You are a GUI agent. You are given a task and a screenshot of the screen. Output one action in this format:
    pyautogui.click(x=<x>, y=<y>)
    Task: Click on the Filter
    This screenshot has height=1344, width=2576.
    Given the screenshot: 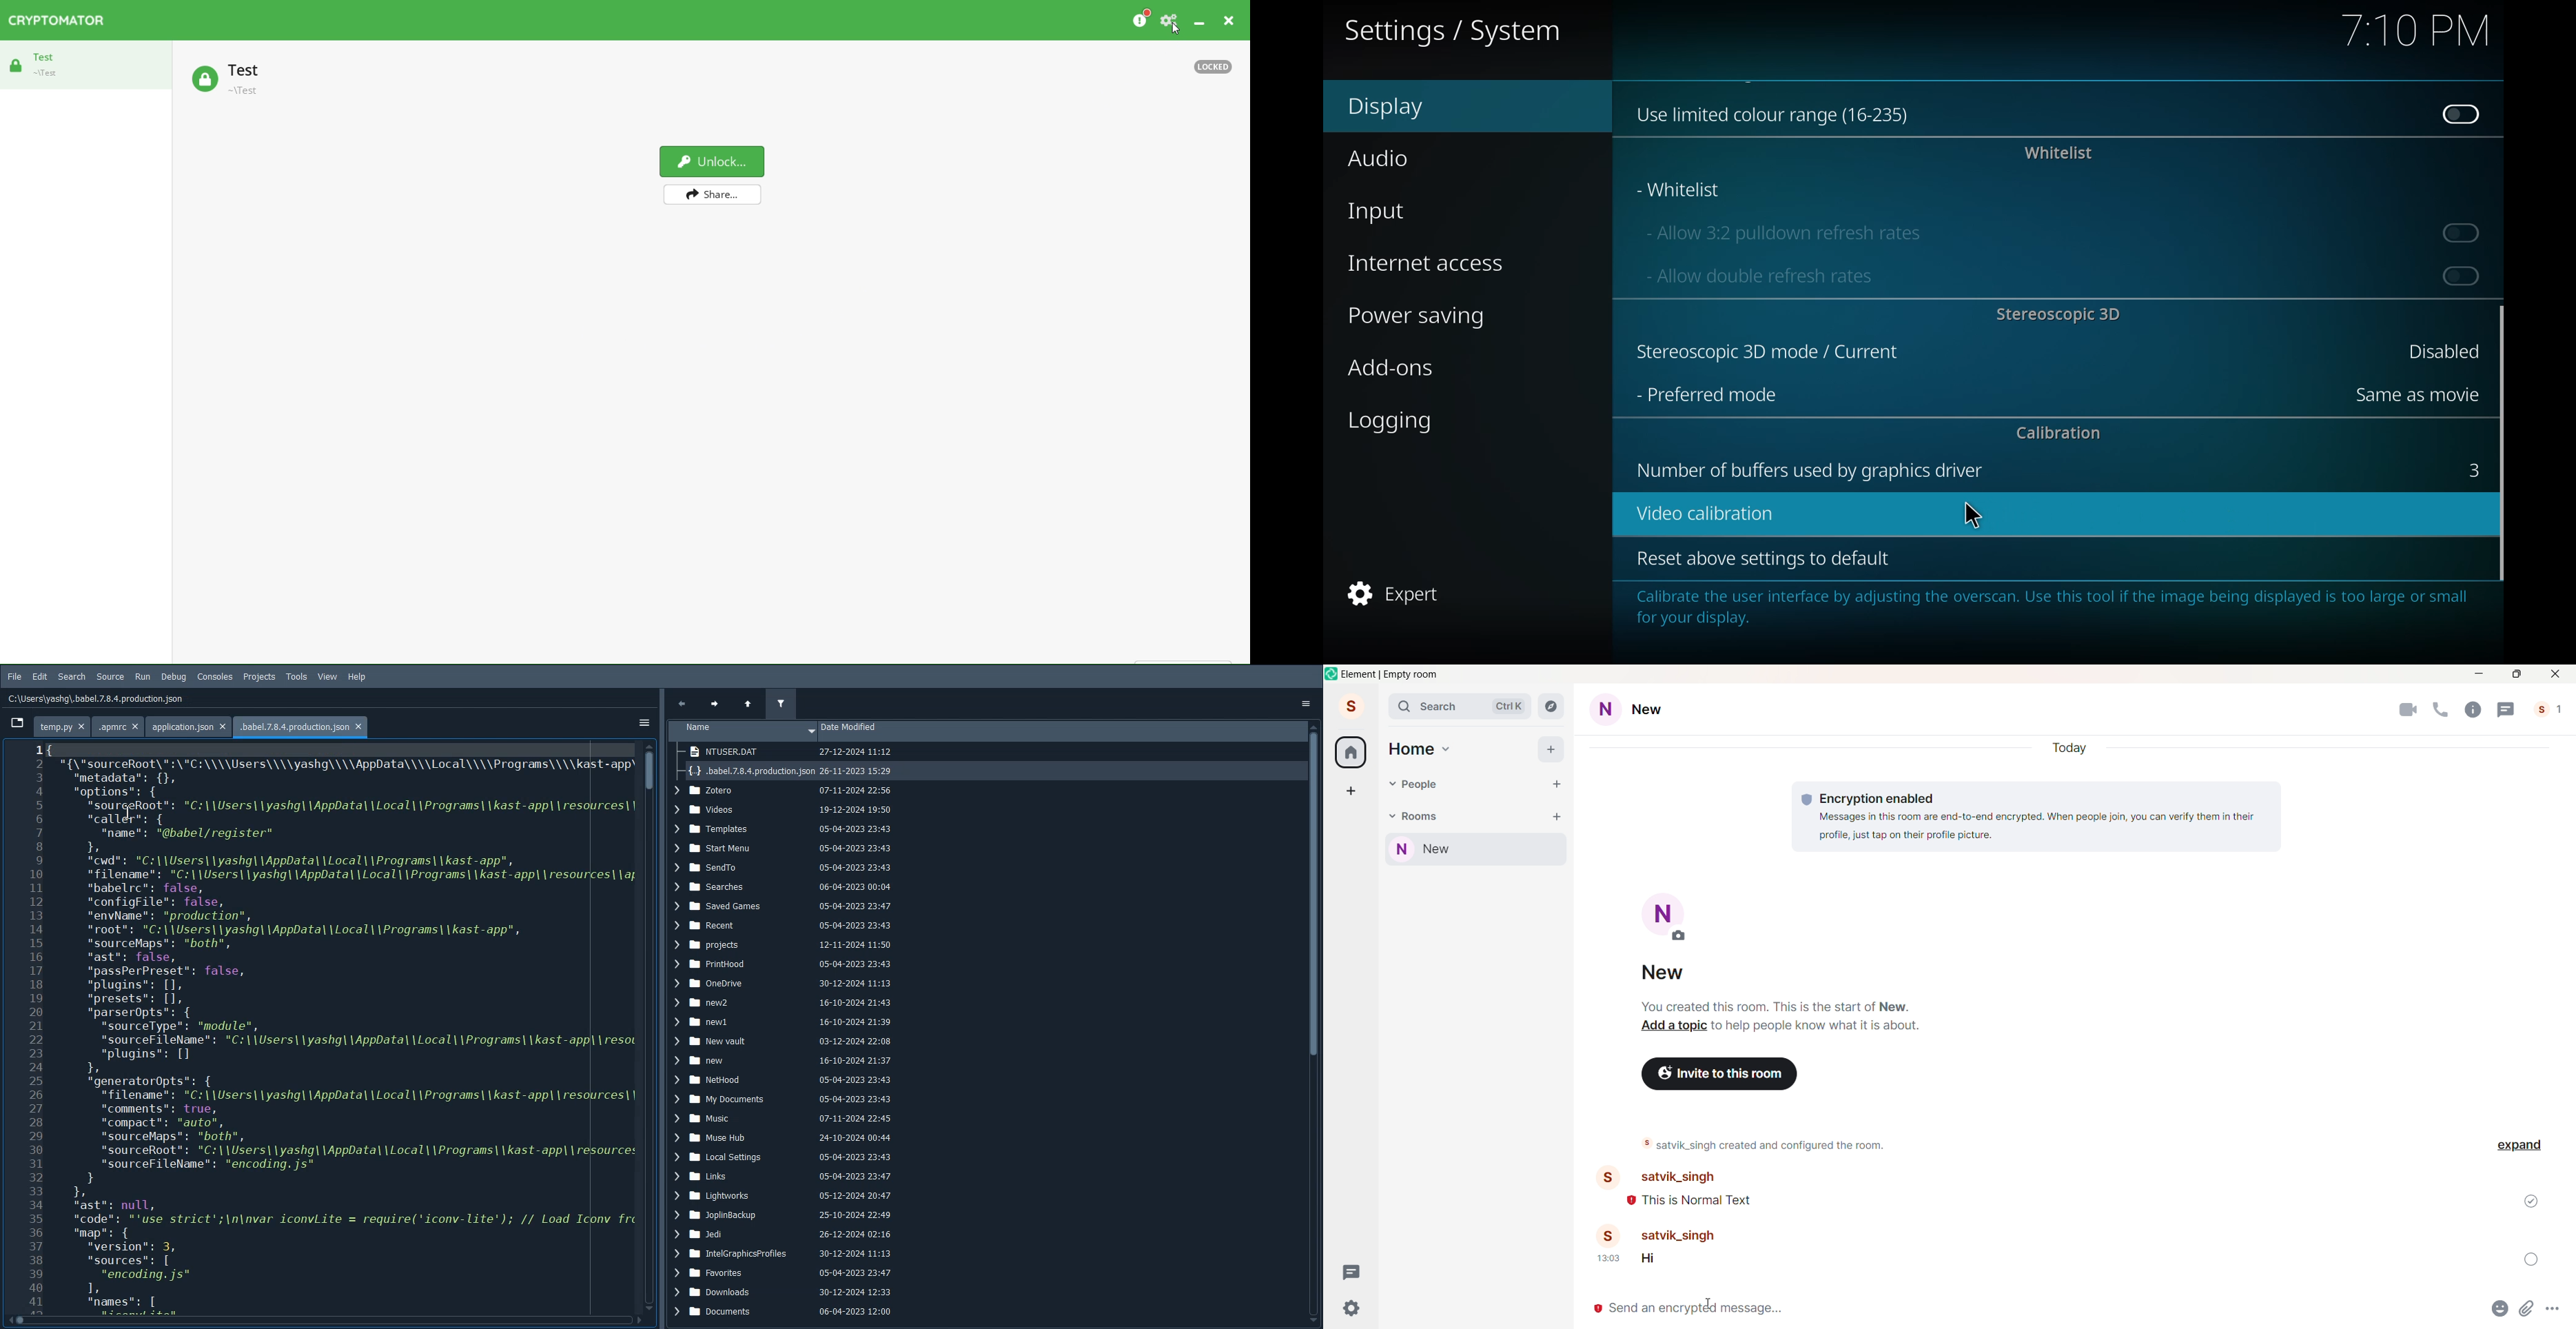 What is the action you would take?
    pyautogui.click(x=781, y=703)
    